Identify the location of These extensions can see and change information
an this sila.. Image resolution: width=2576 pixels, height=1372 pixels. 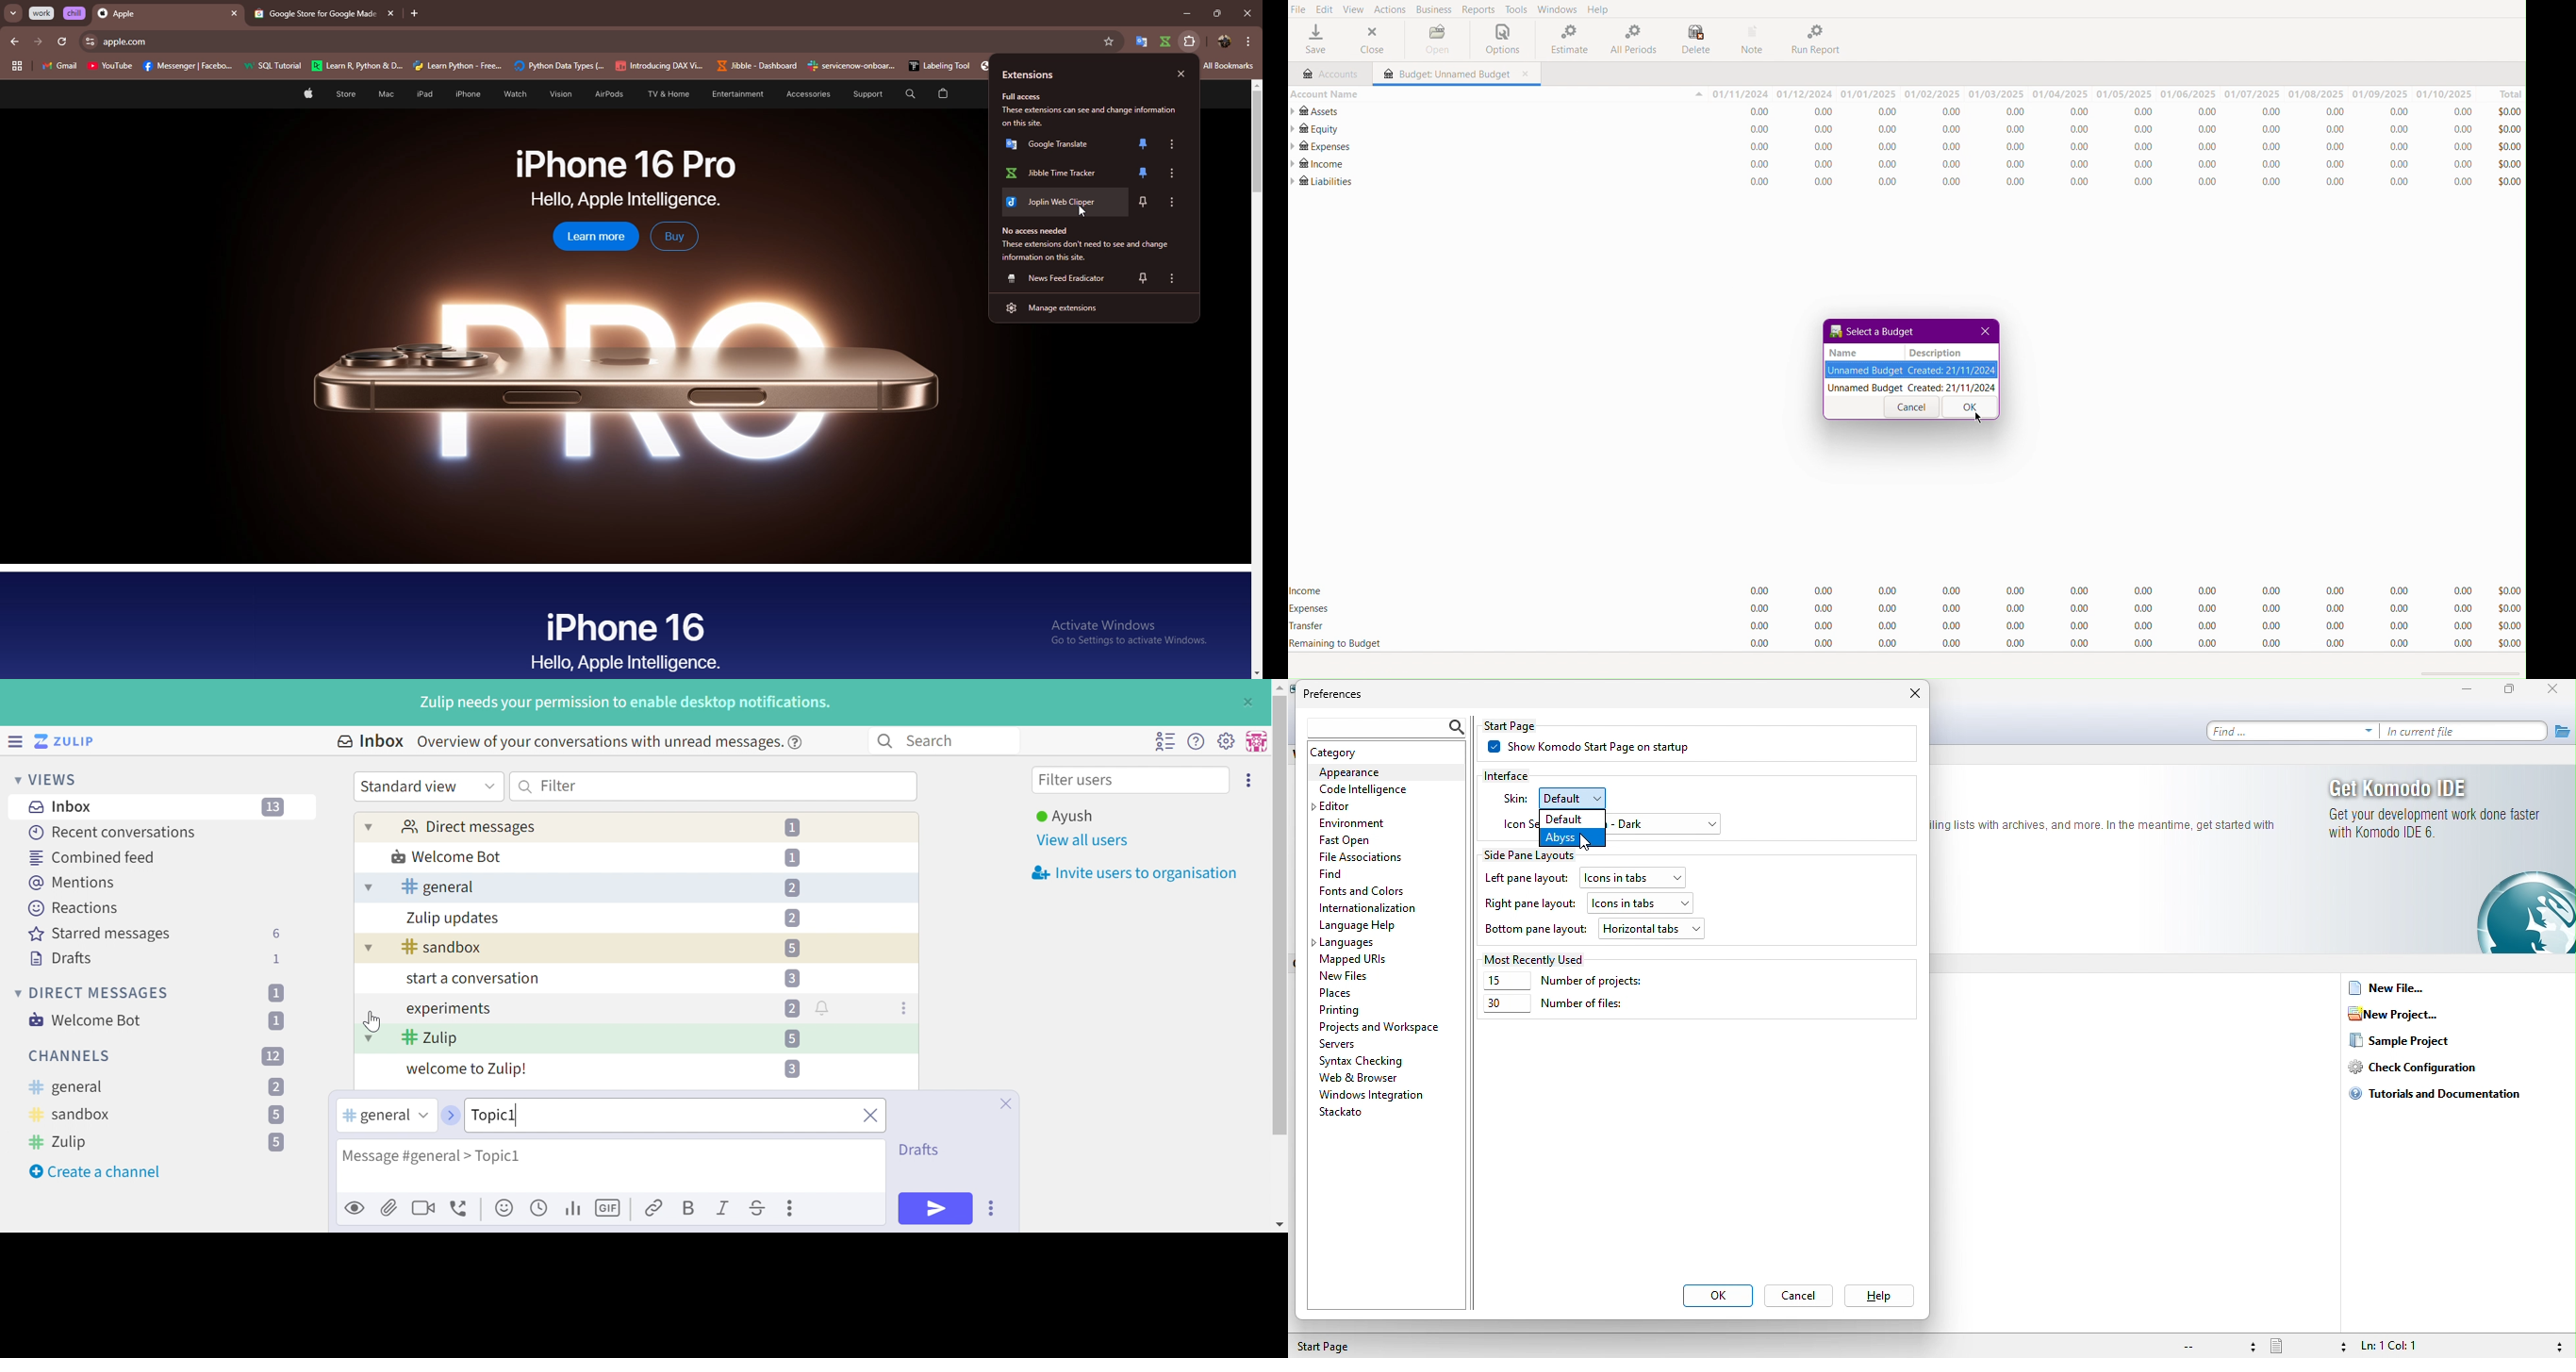
(1093, 116).